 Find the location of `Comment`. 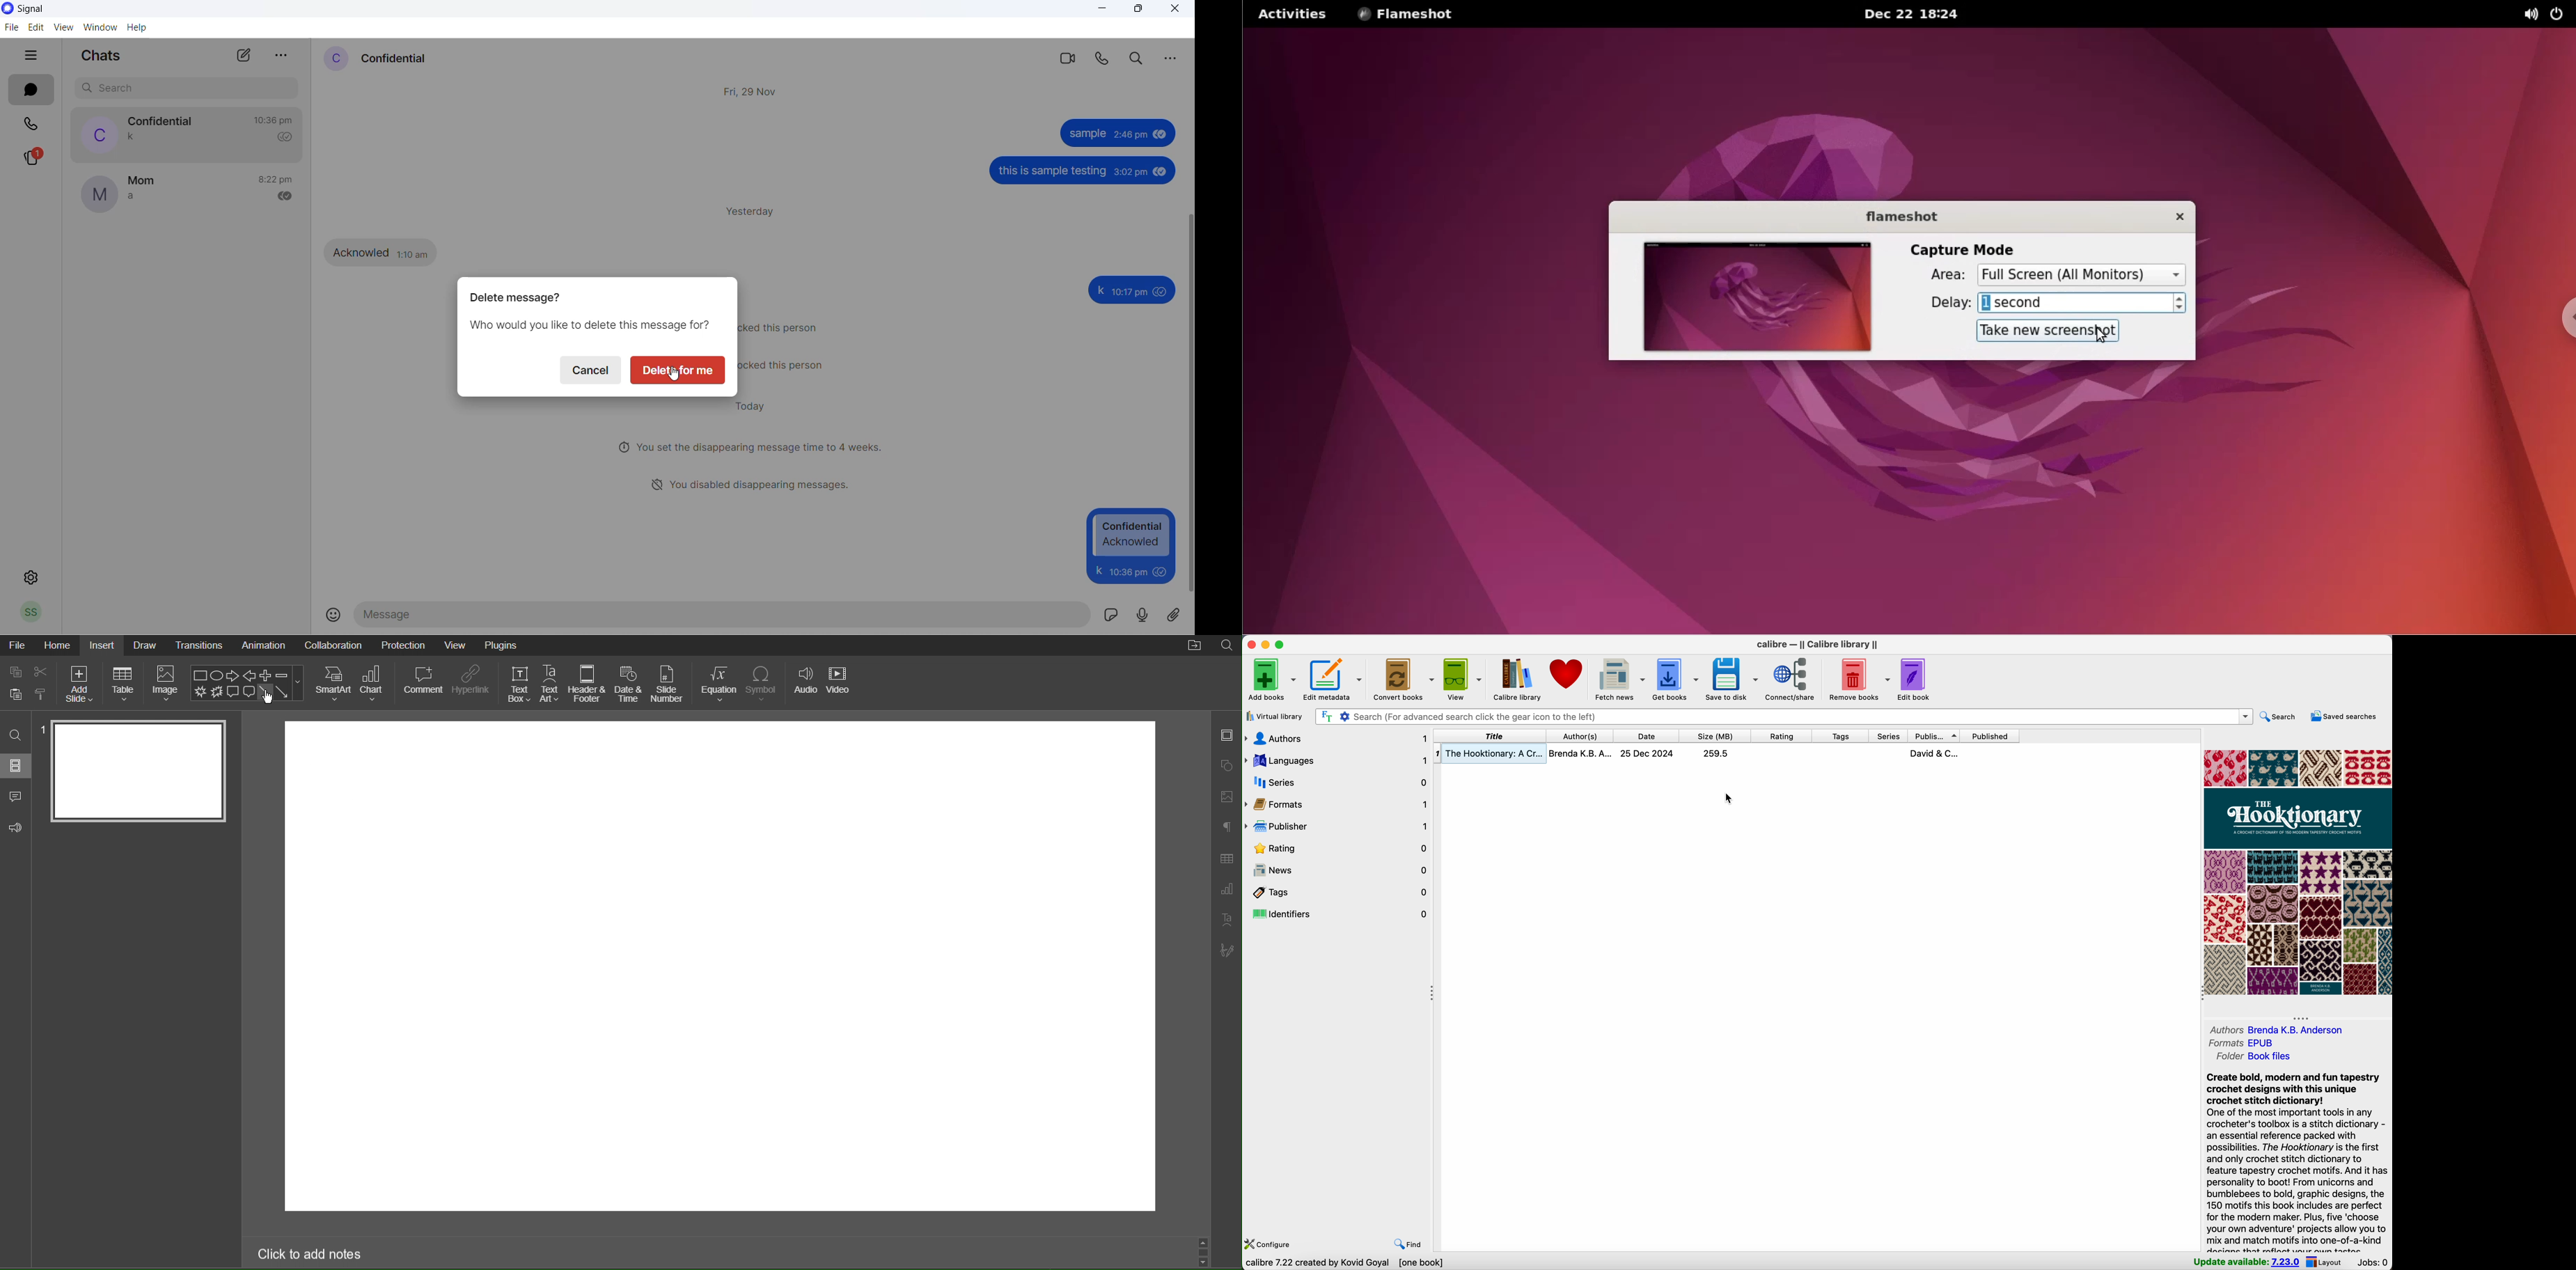

Comment is located at coordinates (16, 798).